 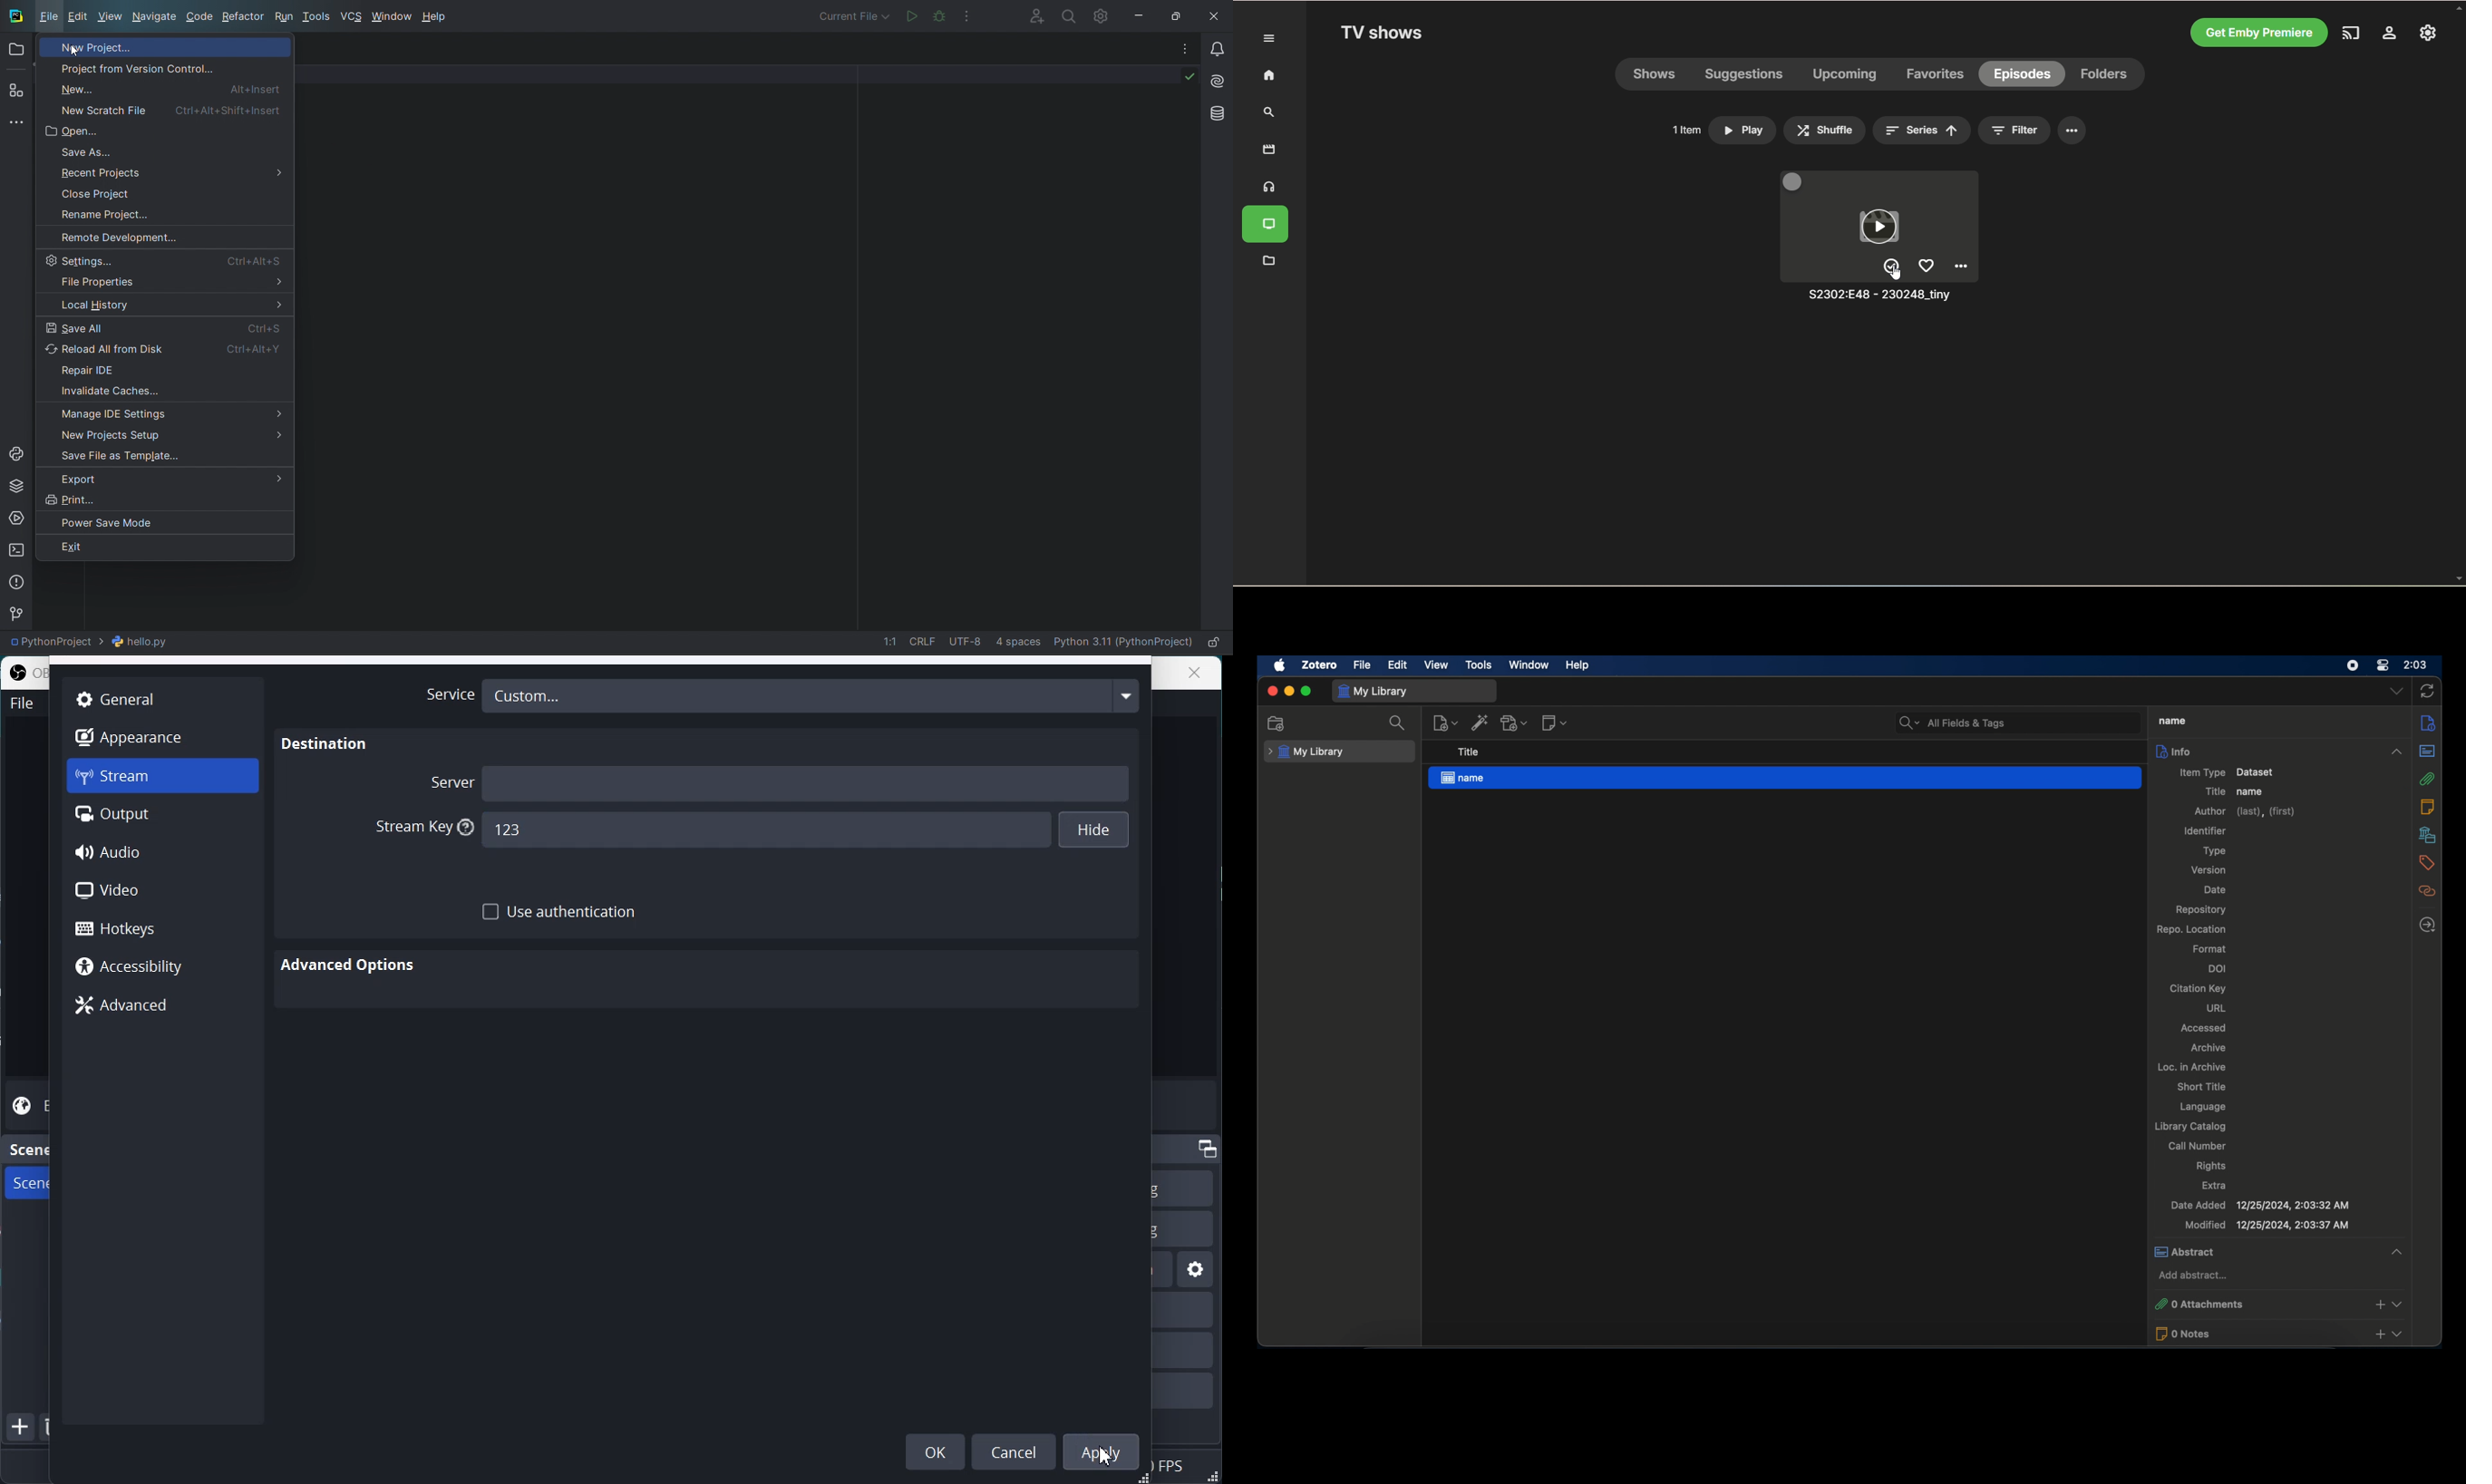 What do you see at coordinates (1306, 752) in the screenshot?
I see `my library` at bounding box center [1306, 752].